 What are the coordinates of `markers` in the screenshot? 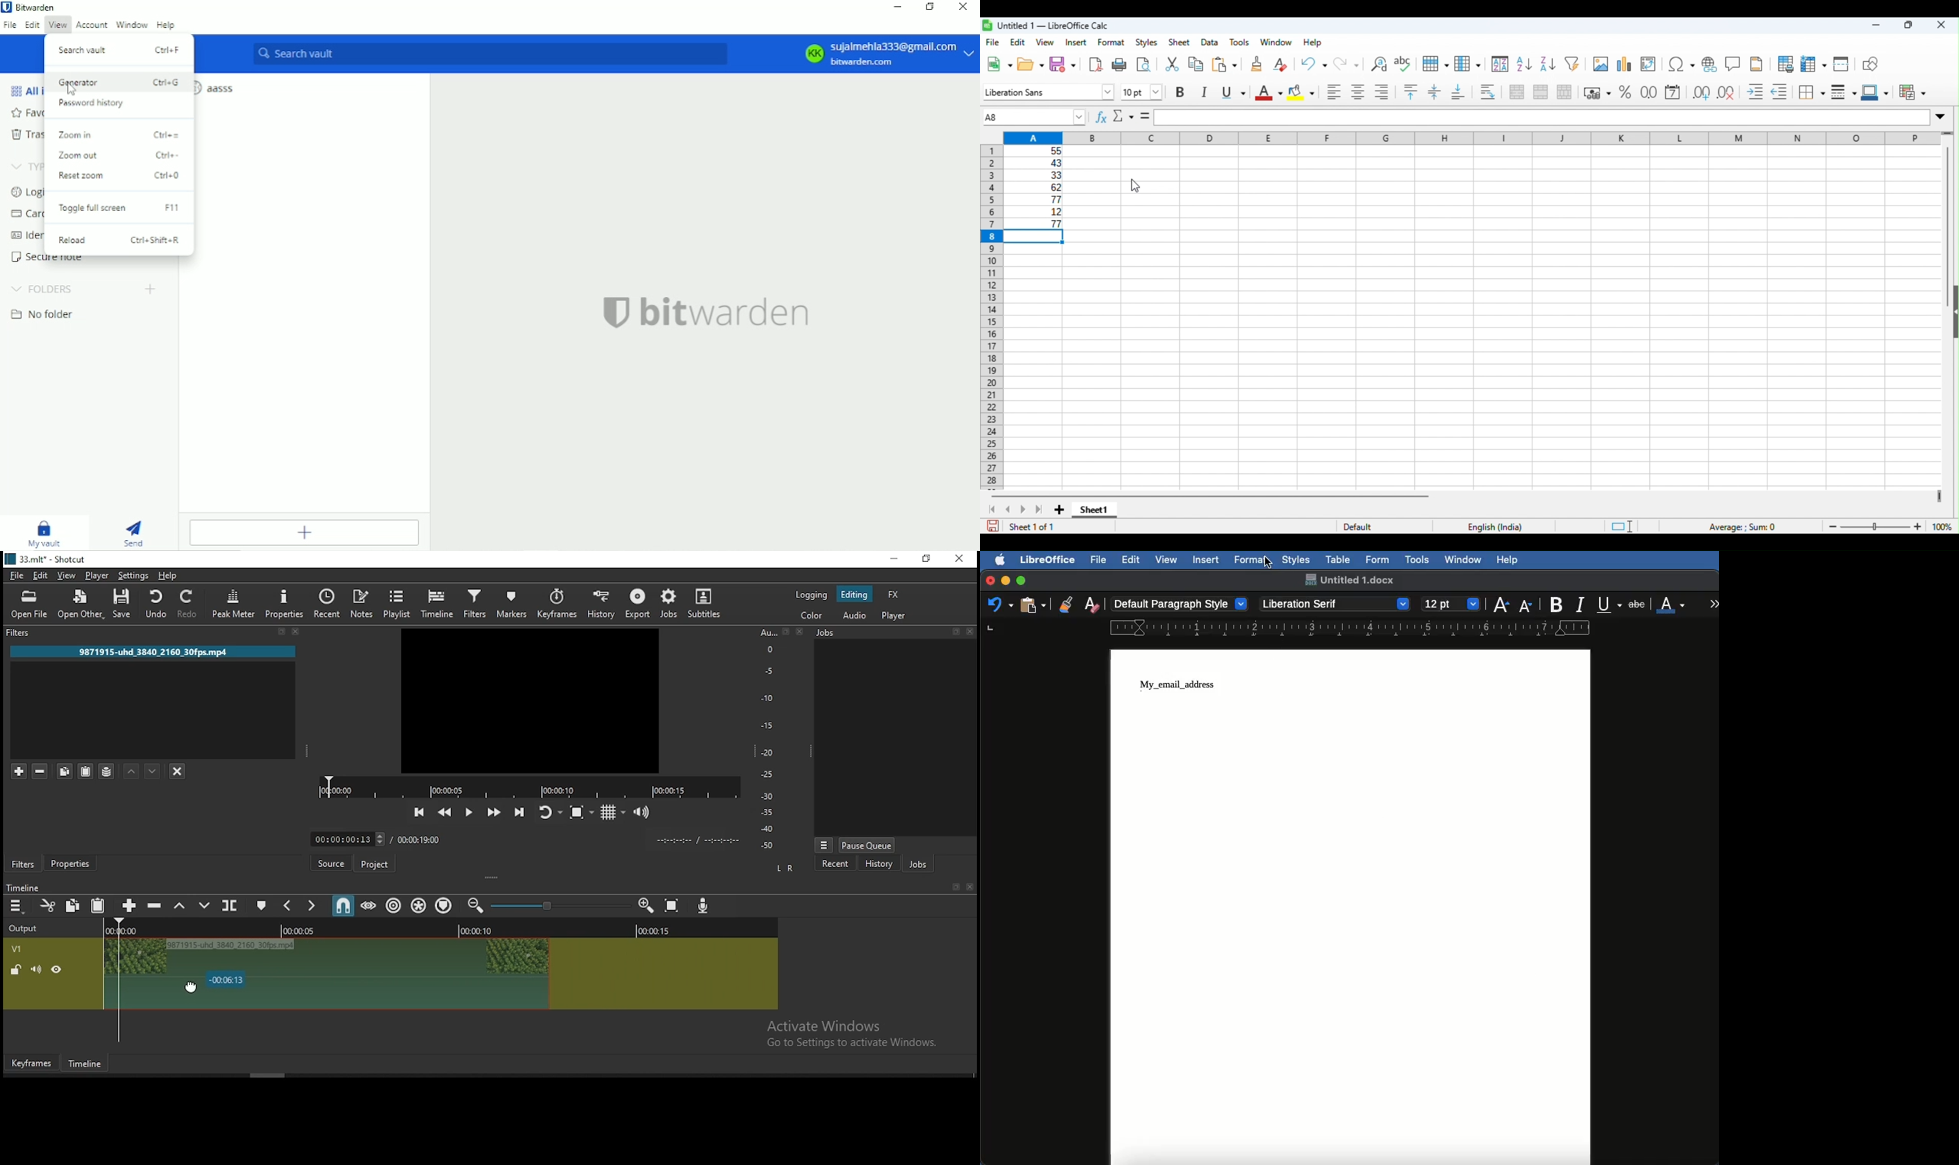 It's located at (513, 603).